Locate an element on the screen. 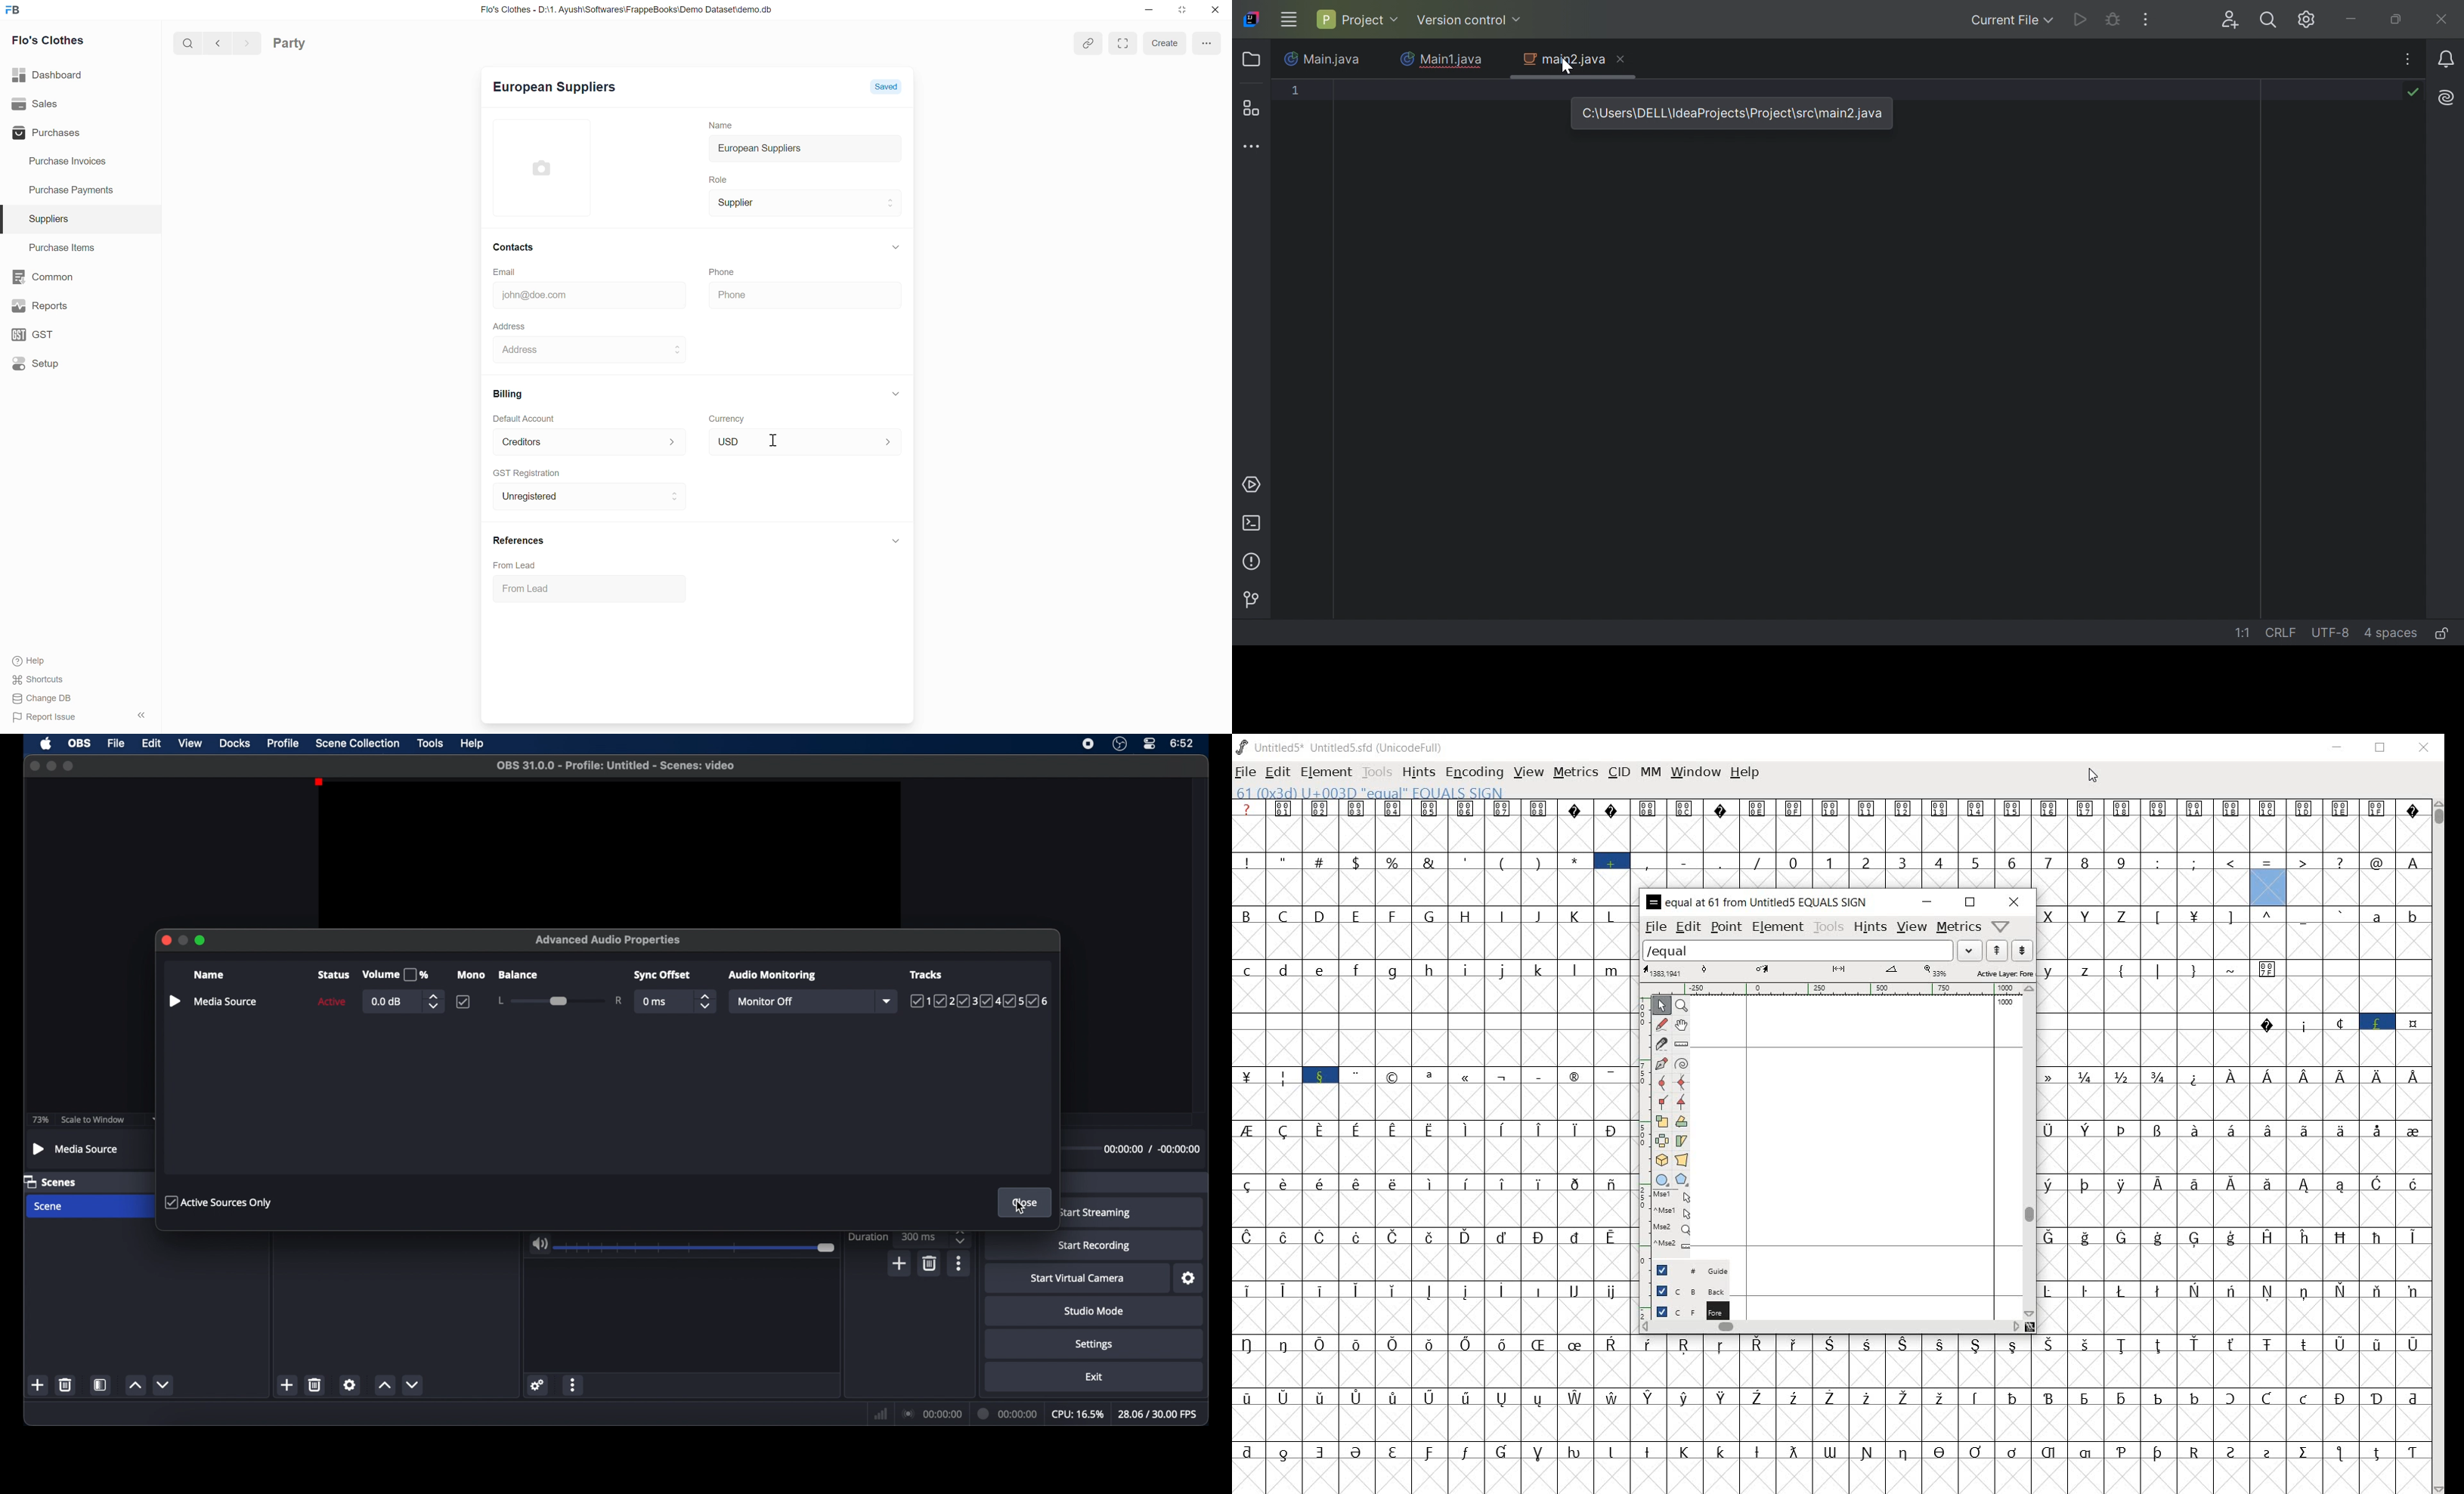  Creditors is located at coordinates (518, 441).